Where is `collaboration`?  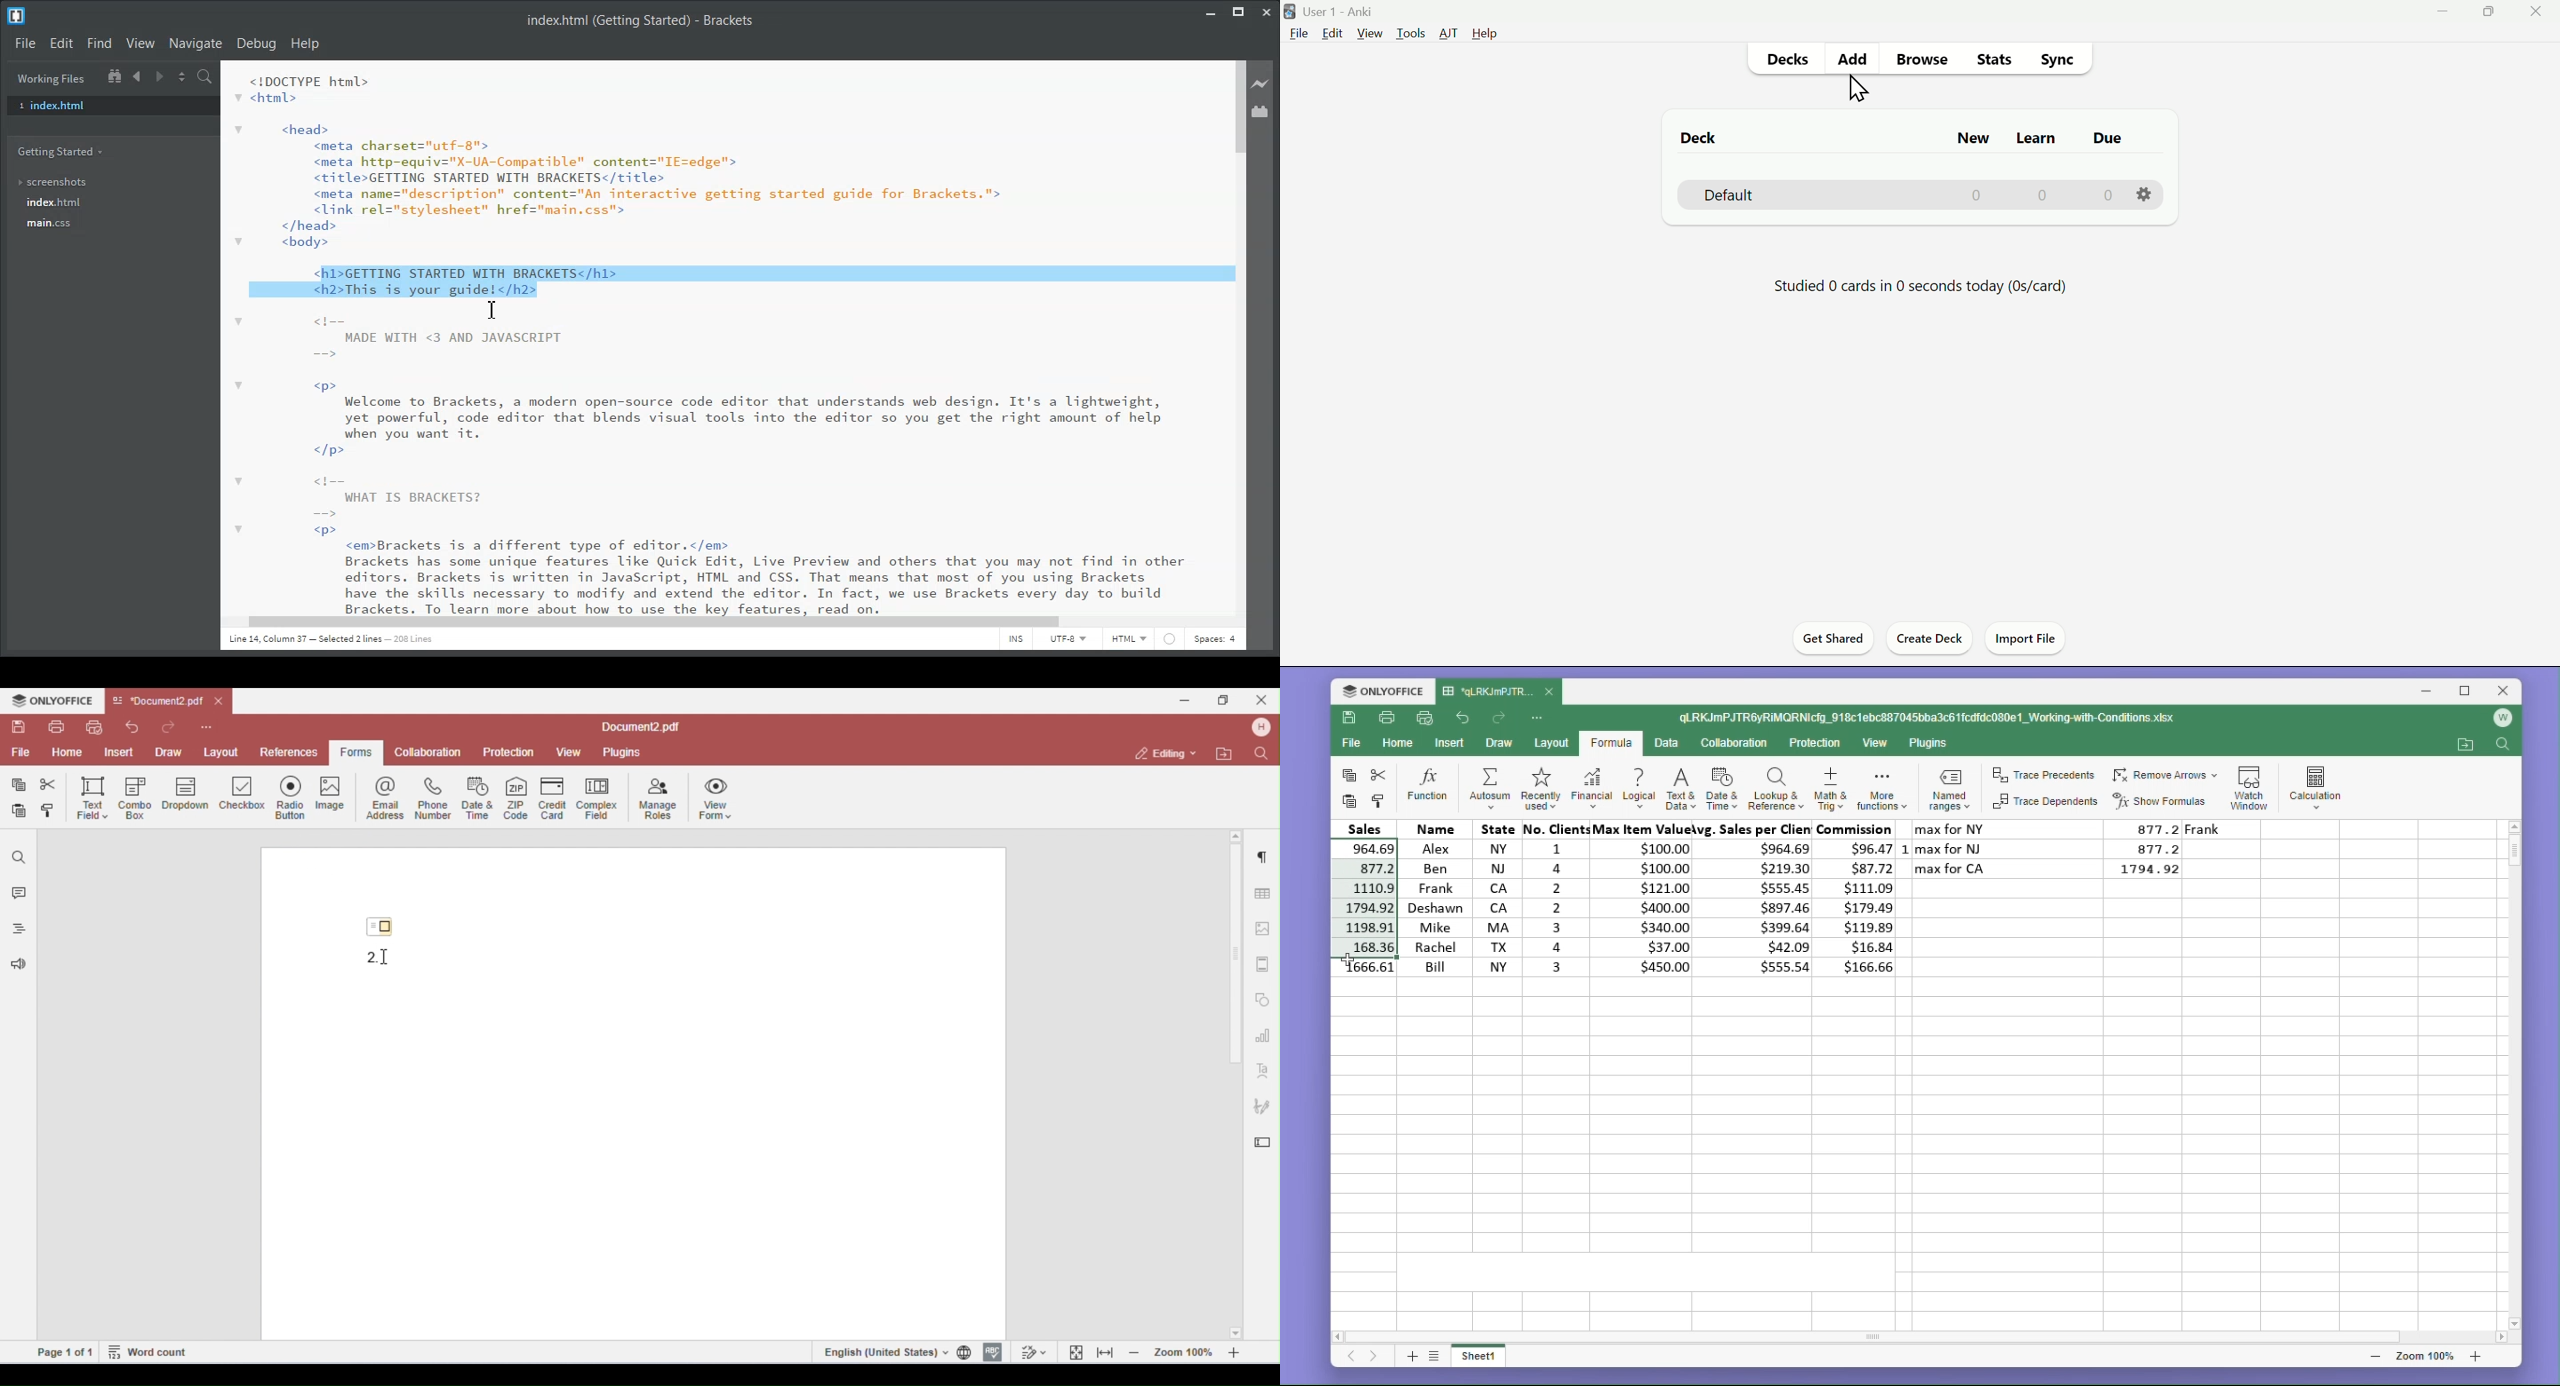
collaboration is located at coordinates (1738, 744).